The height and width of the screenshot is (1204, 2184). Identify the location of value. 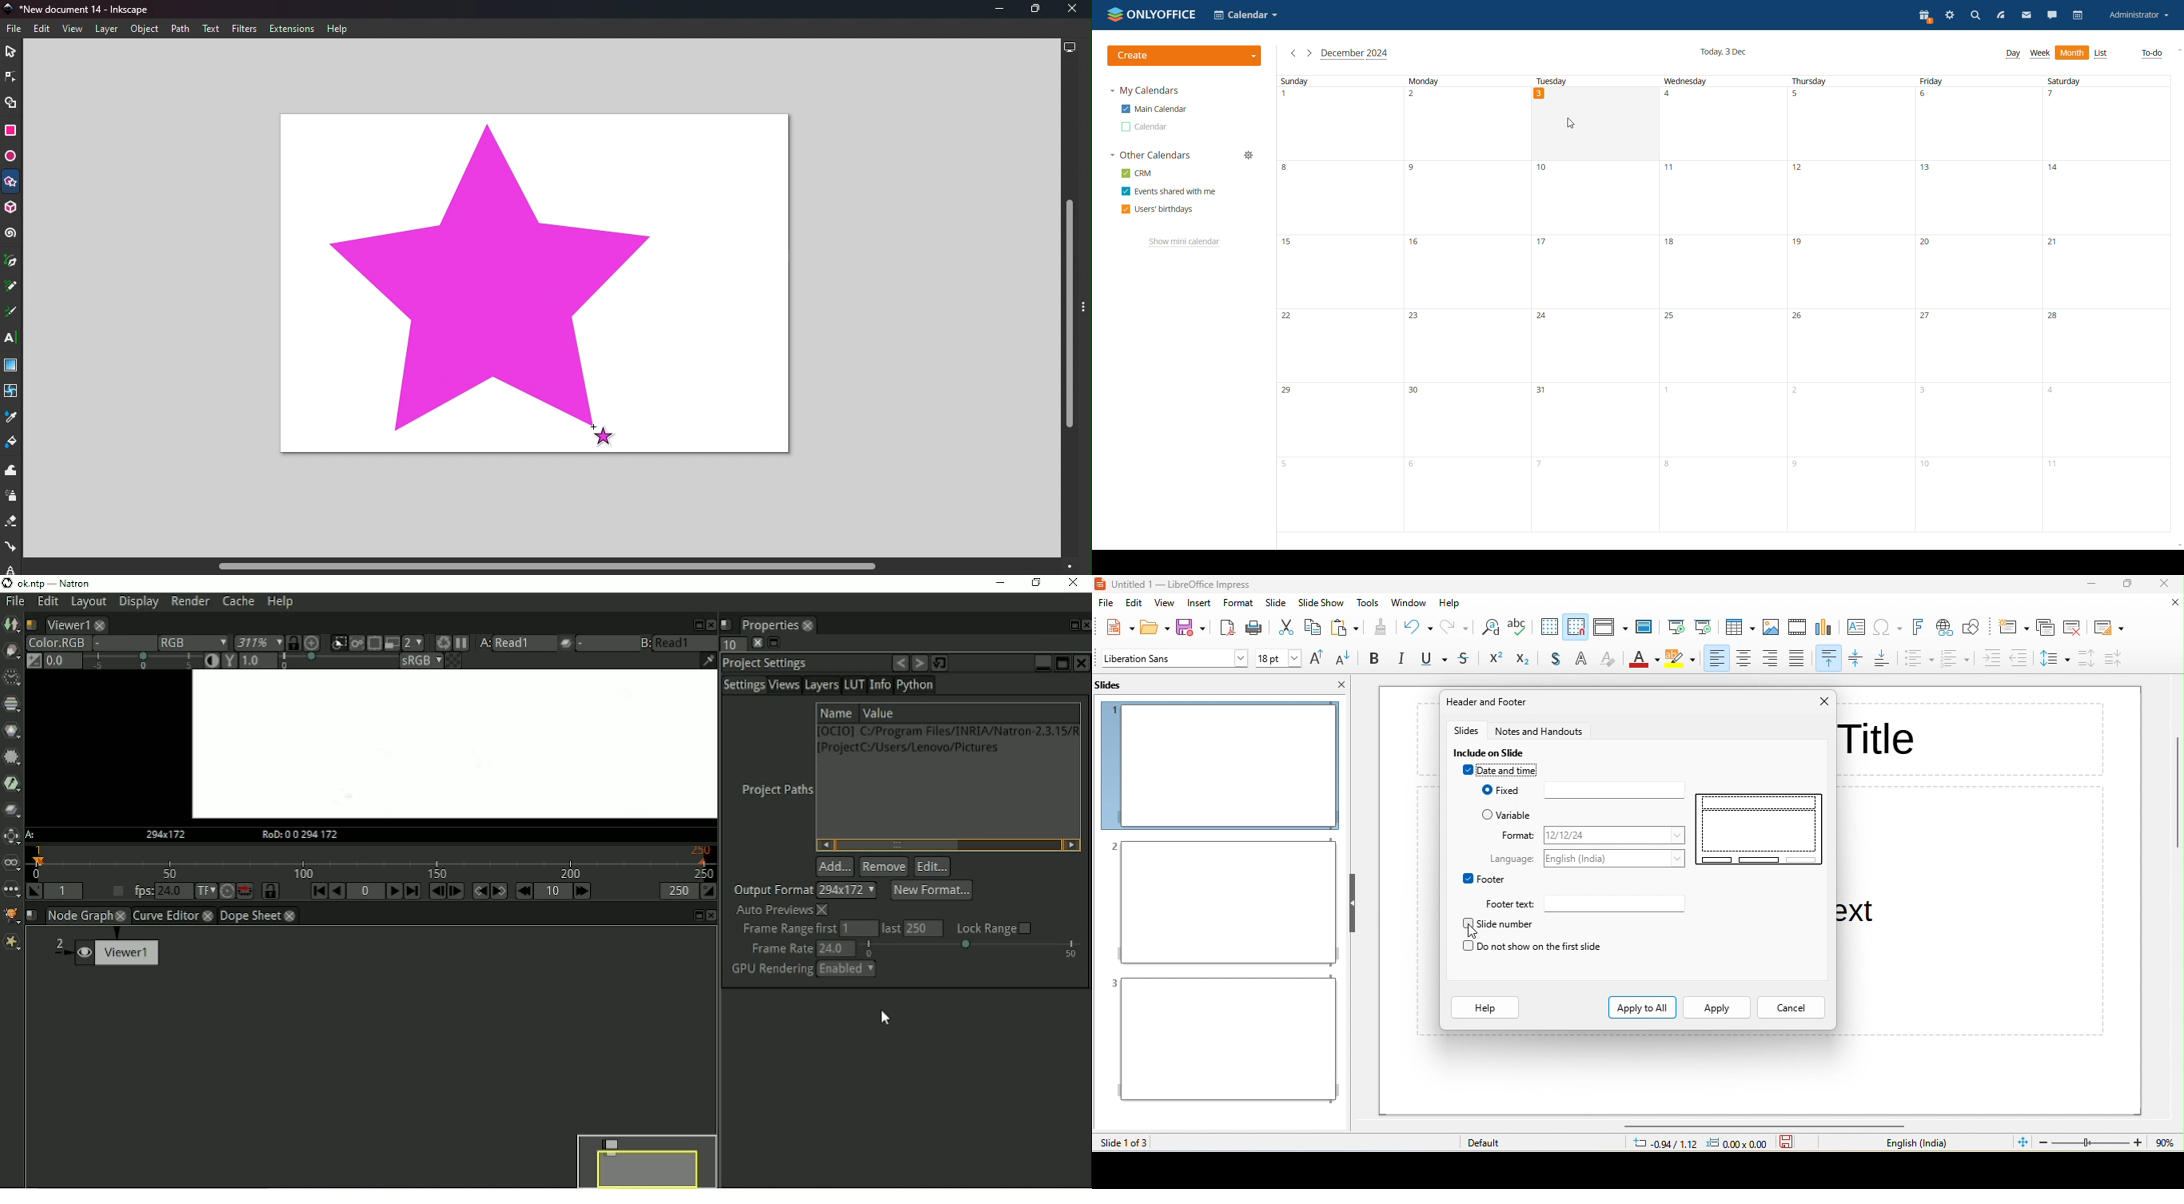
(2163, 1143).